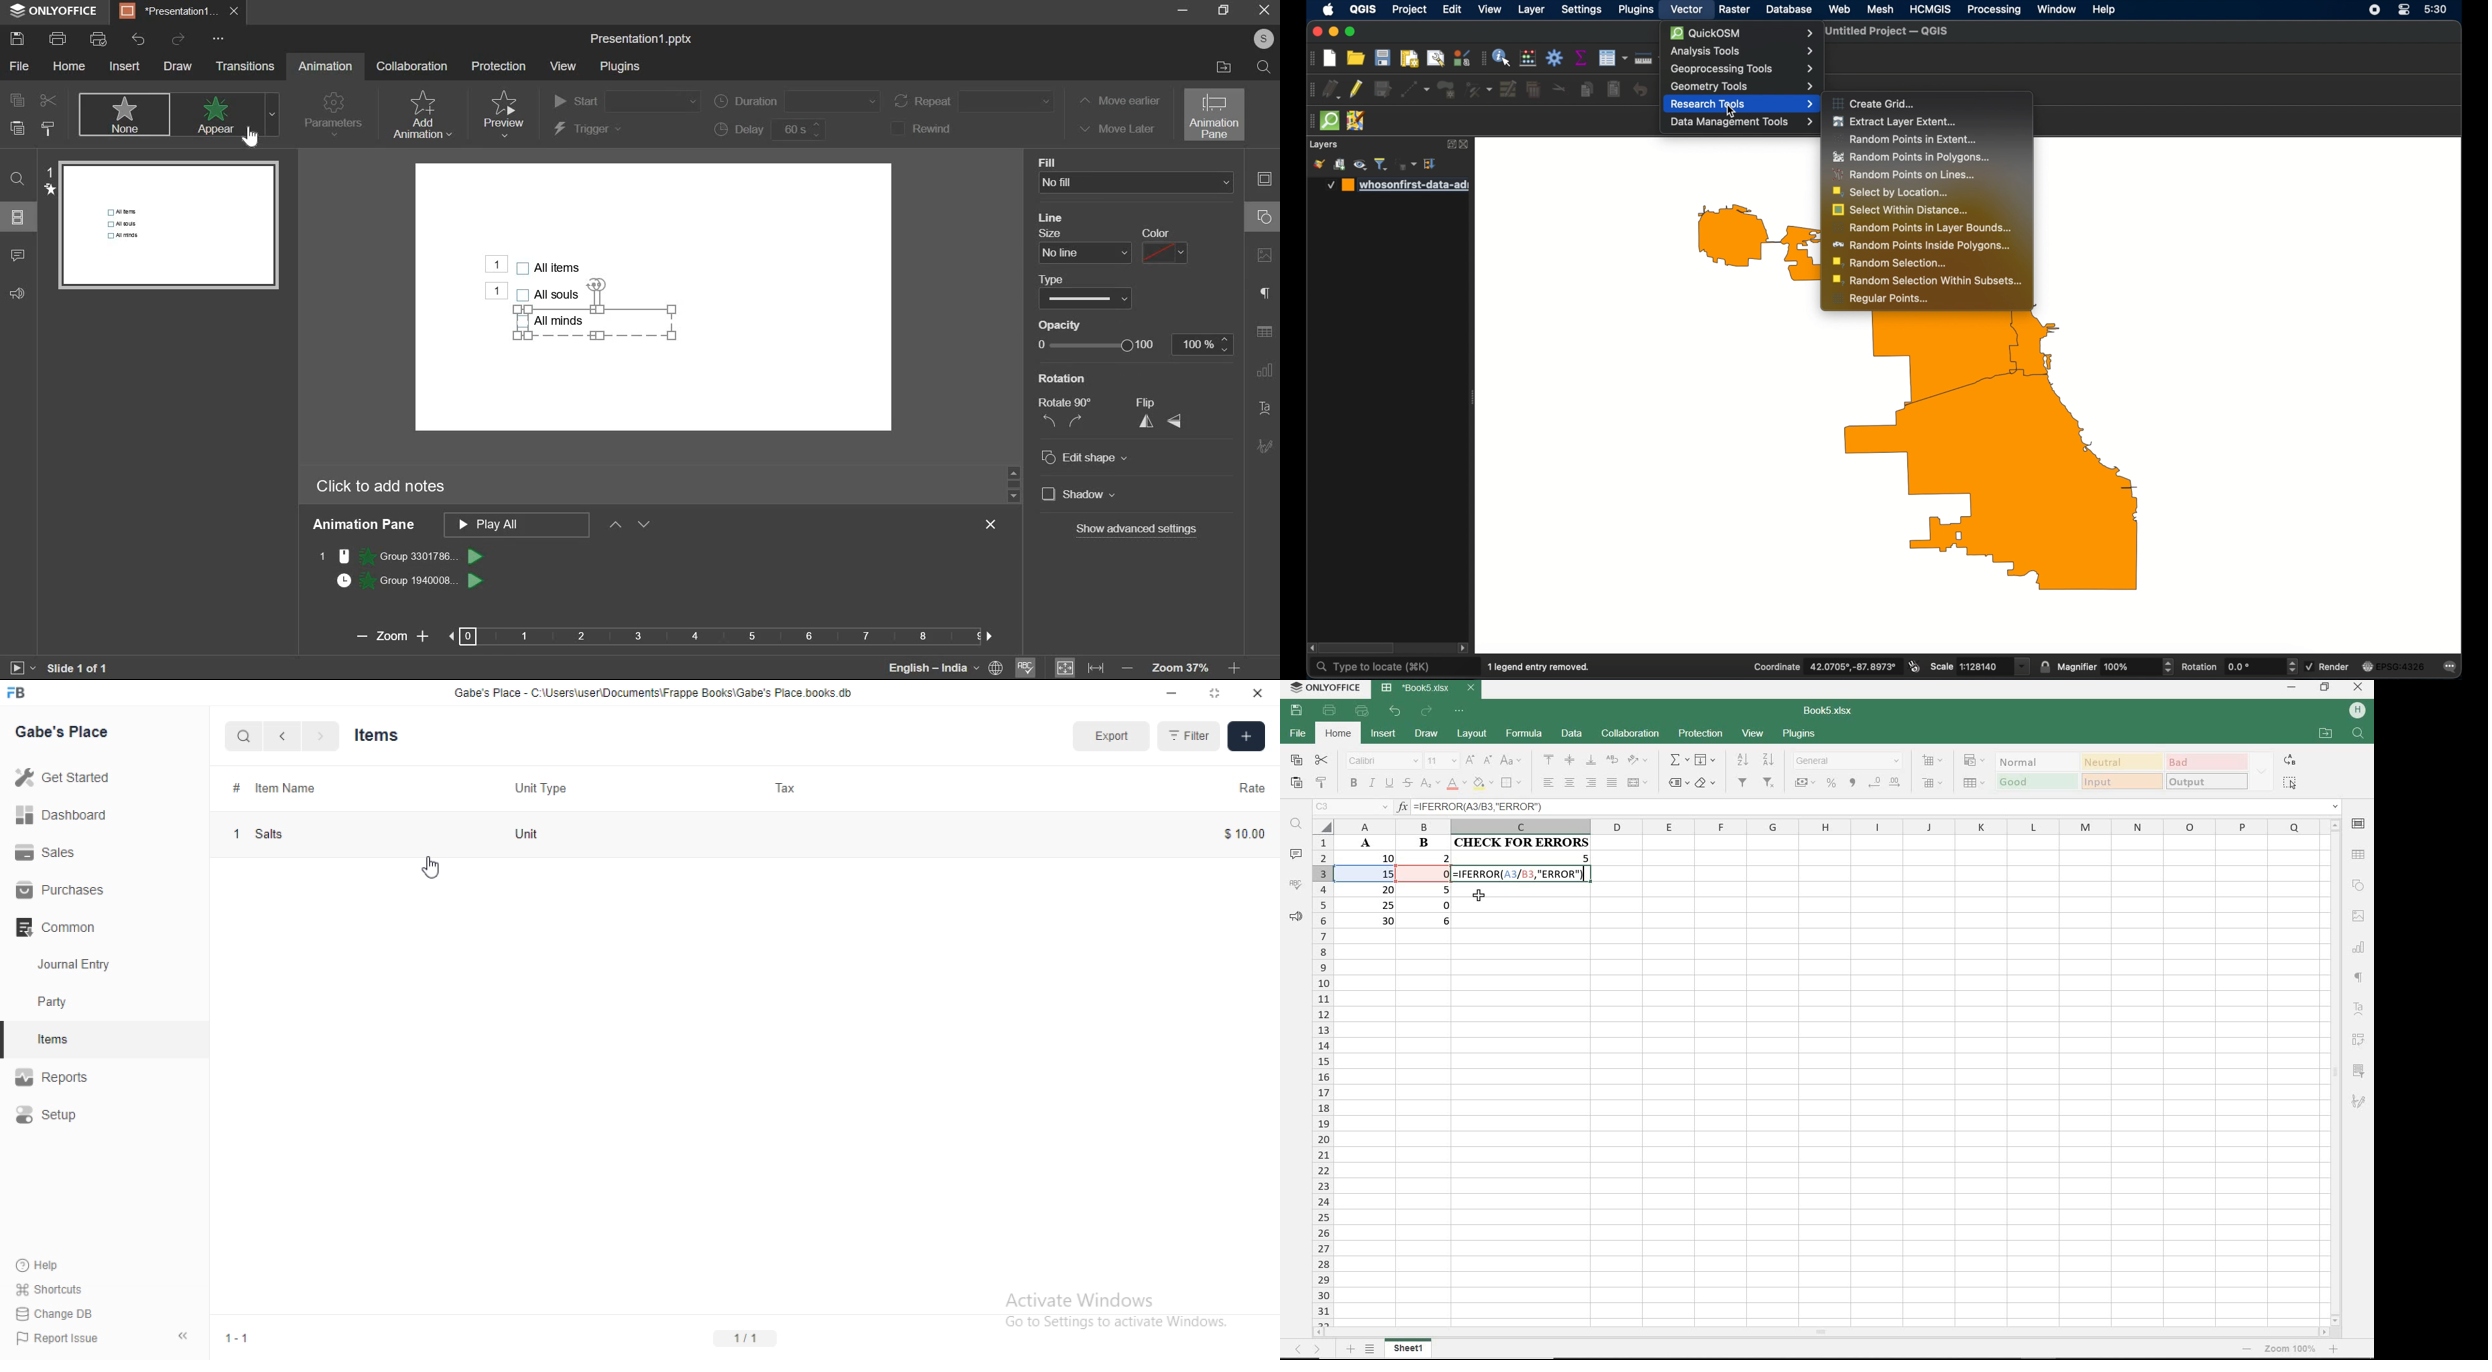 This screenshot has width=2492, height=1372. I want to click on random points in polygons, so click(1912, 157).